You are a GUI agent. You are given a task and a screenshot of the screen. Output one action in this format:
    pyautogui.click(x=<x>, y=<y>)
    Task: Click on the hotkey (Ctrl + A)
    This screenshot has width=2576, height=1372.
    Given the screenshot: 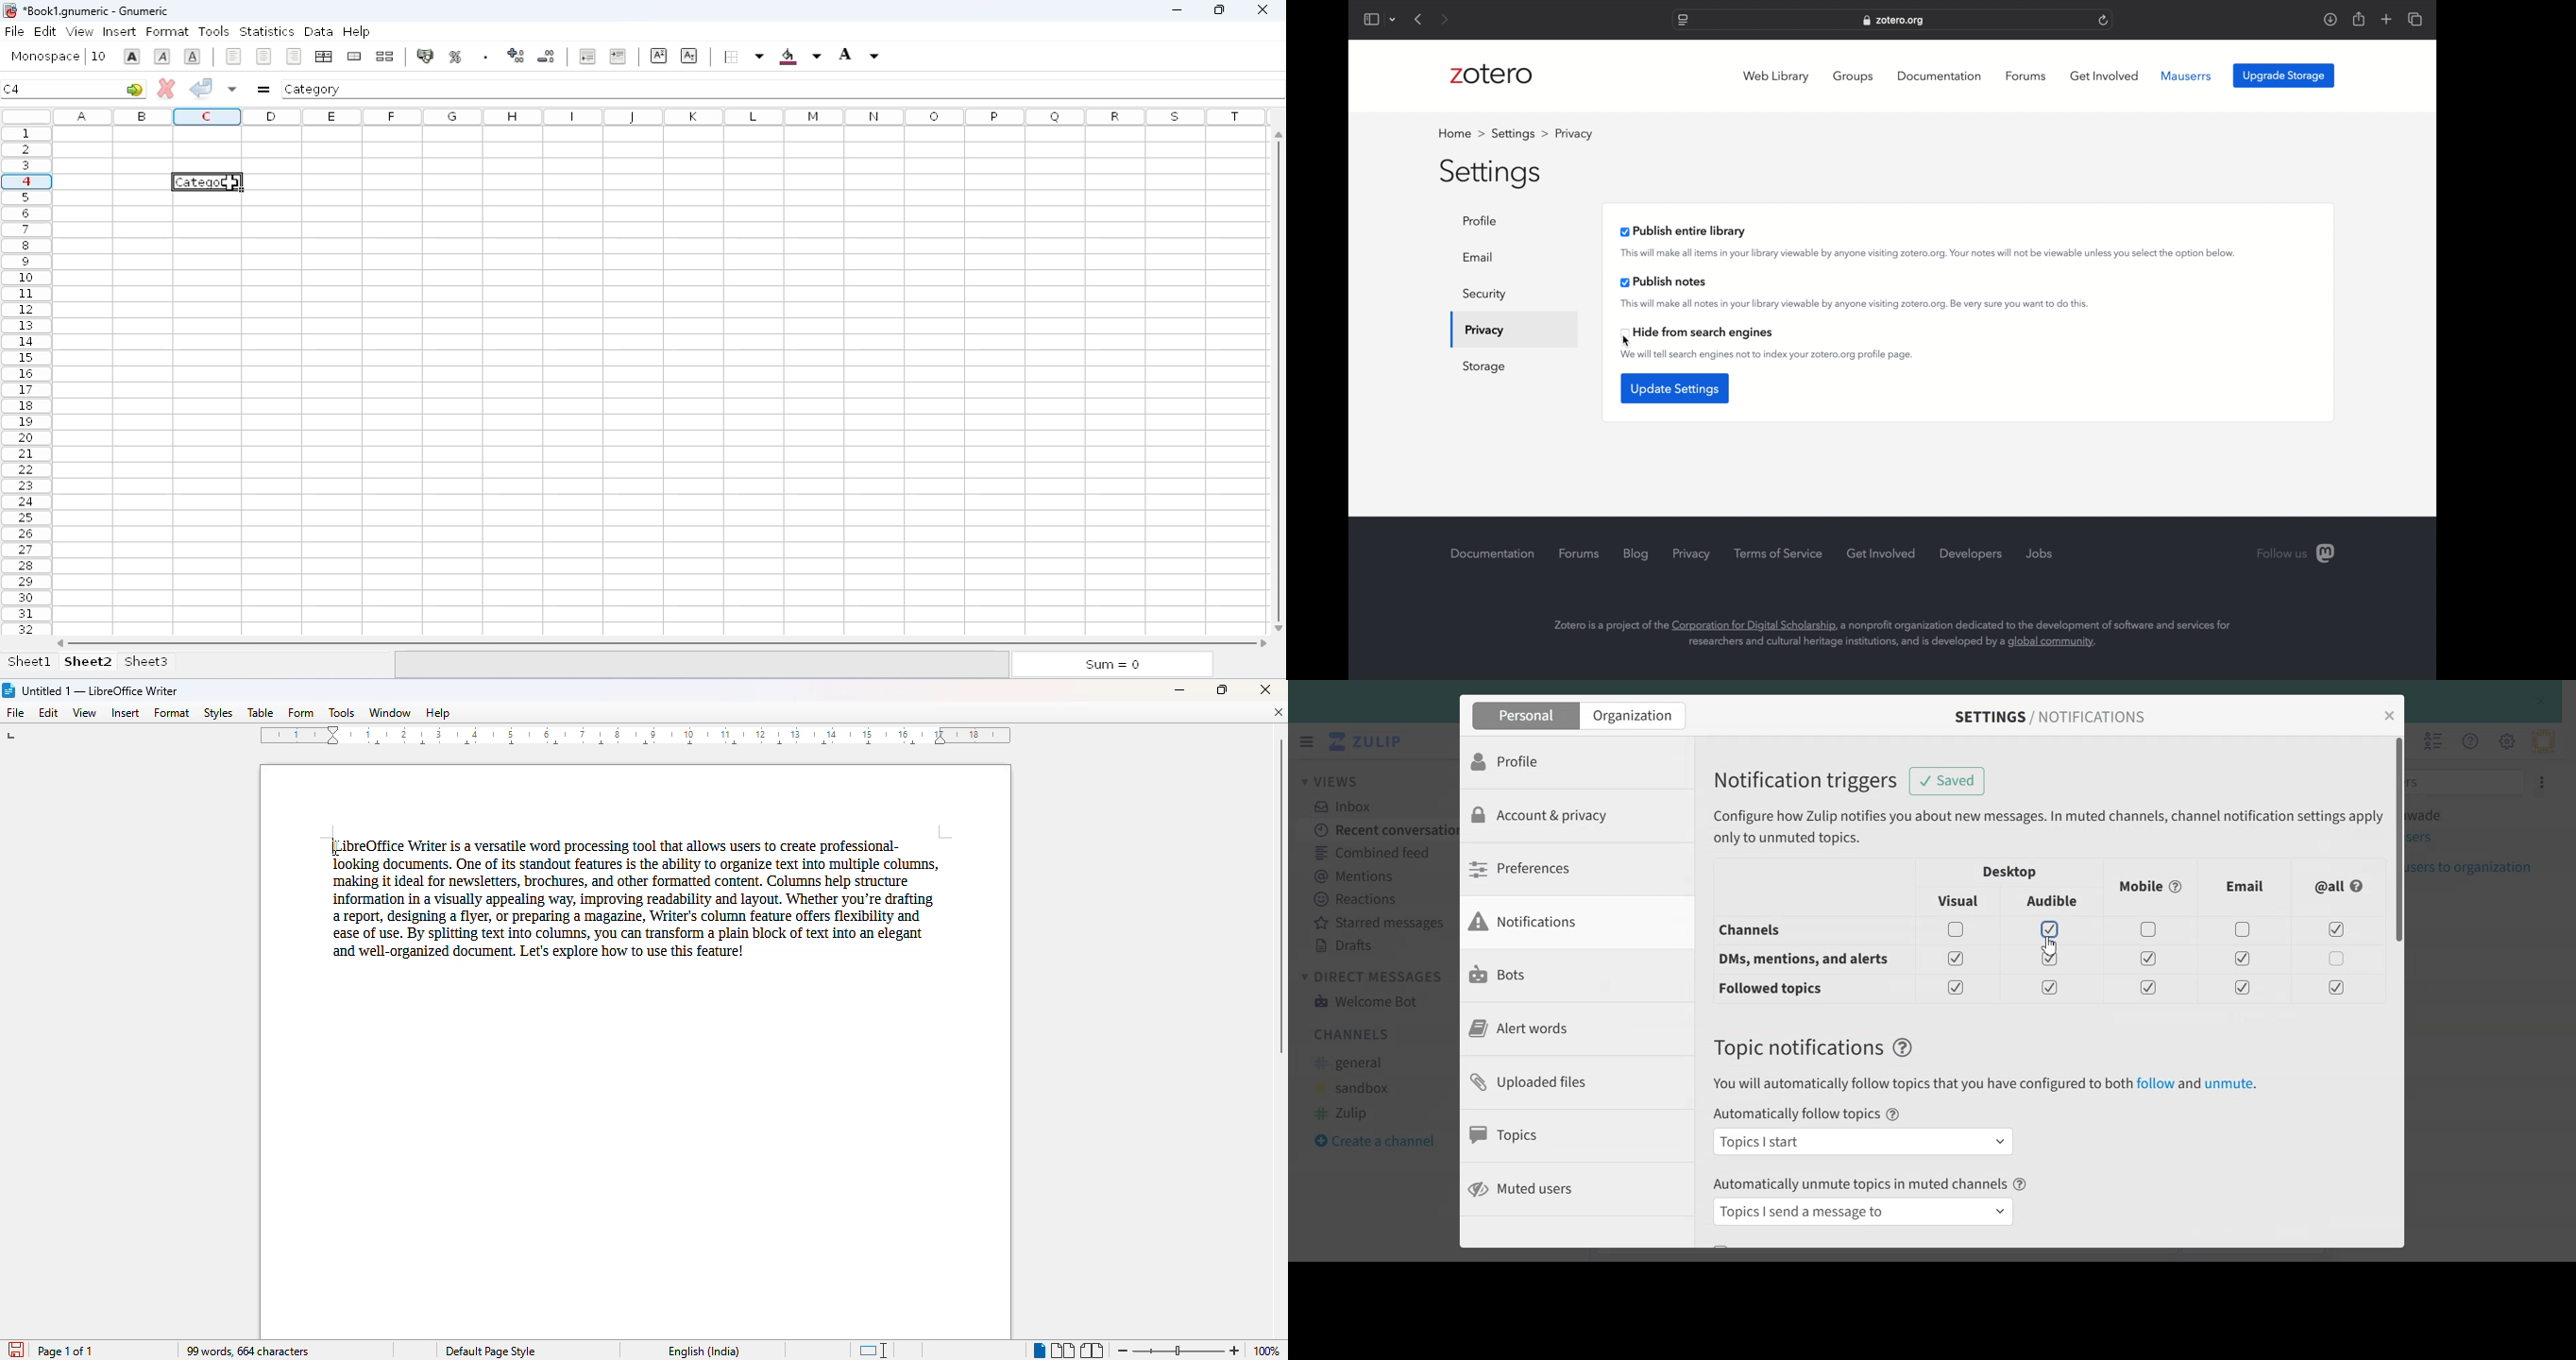 What is the action you would take?
    pyautogui.click(x=330, y=848)
    